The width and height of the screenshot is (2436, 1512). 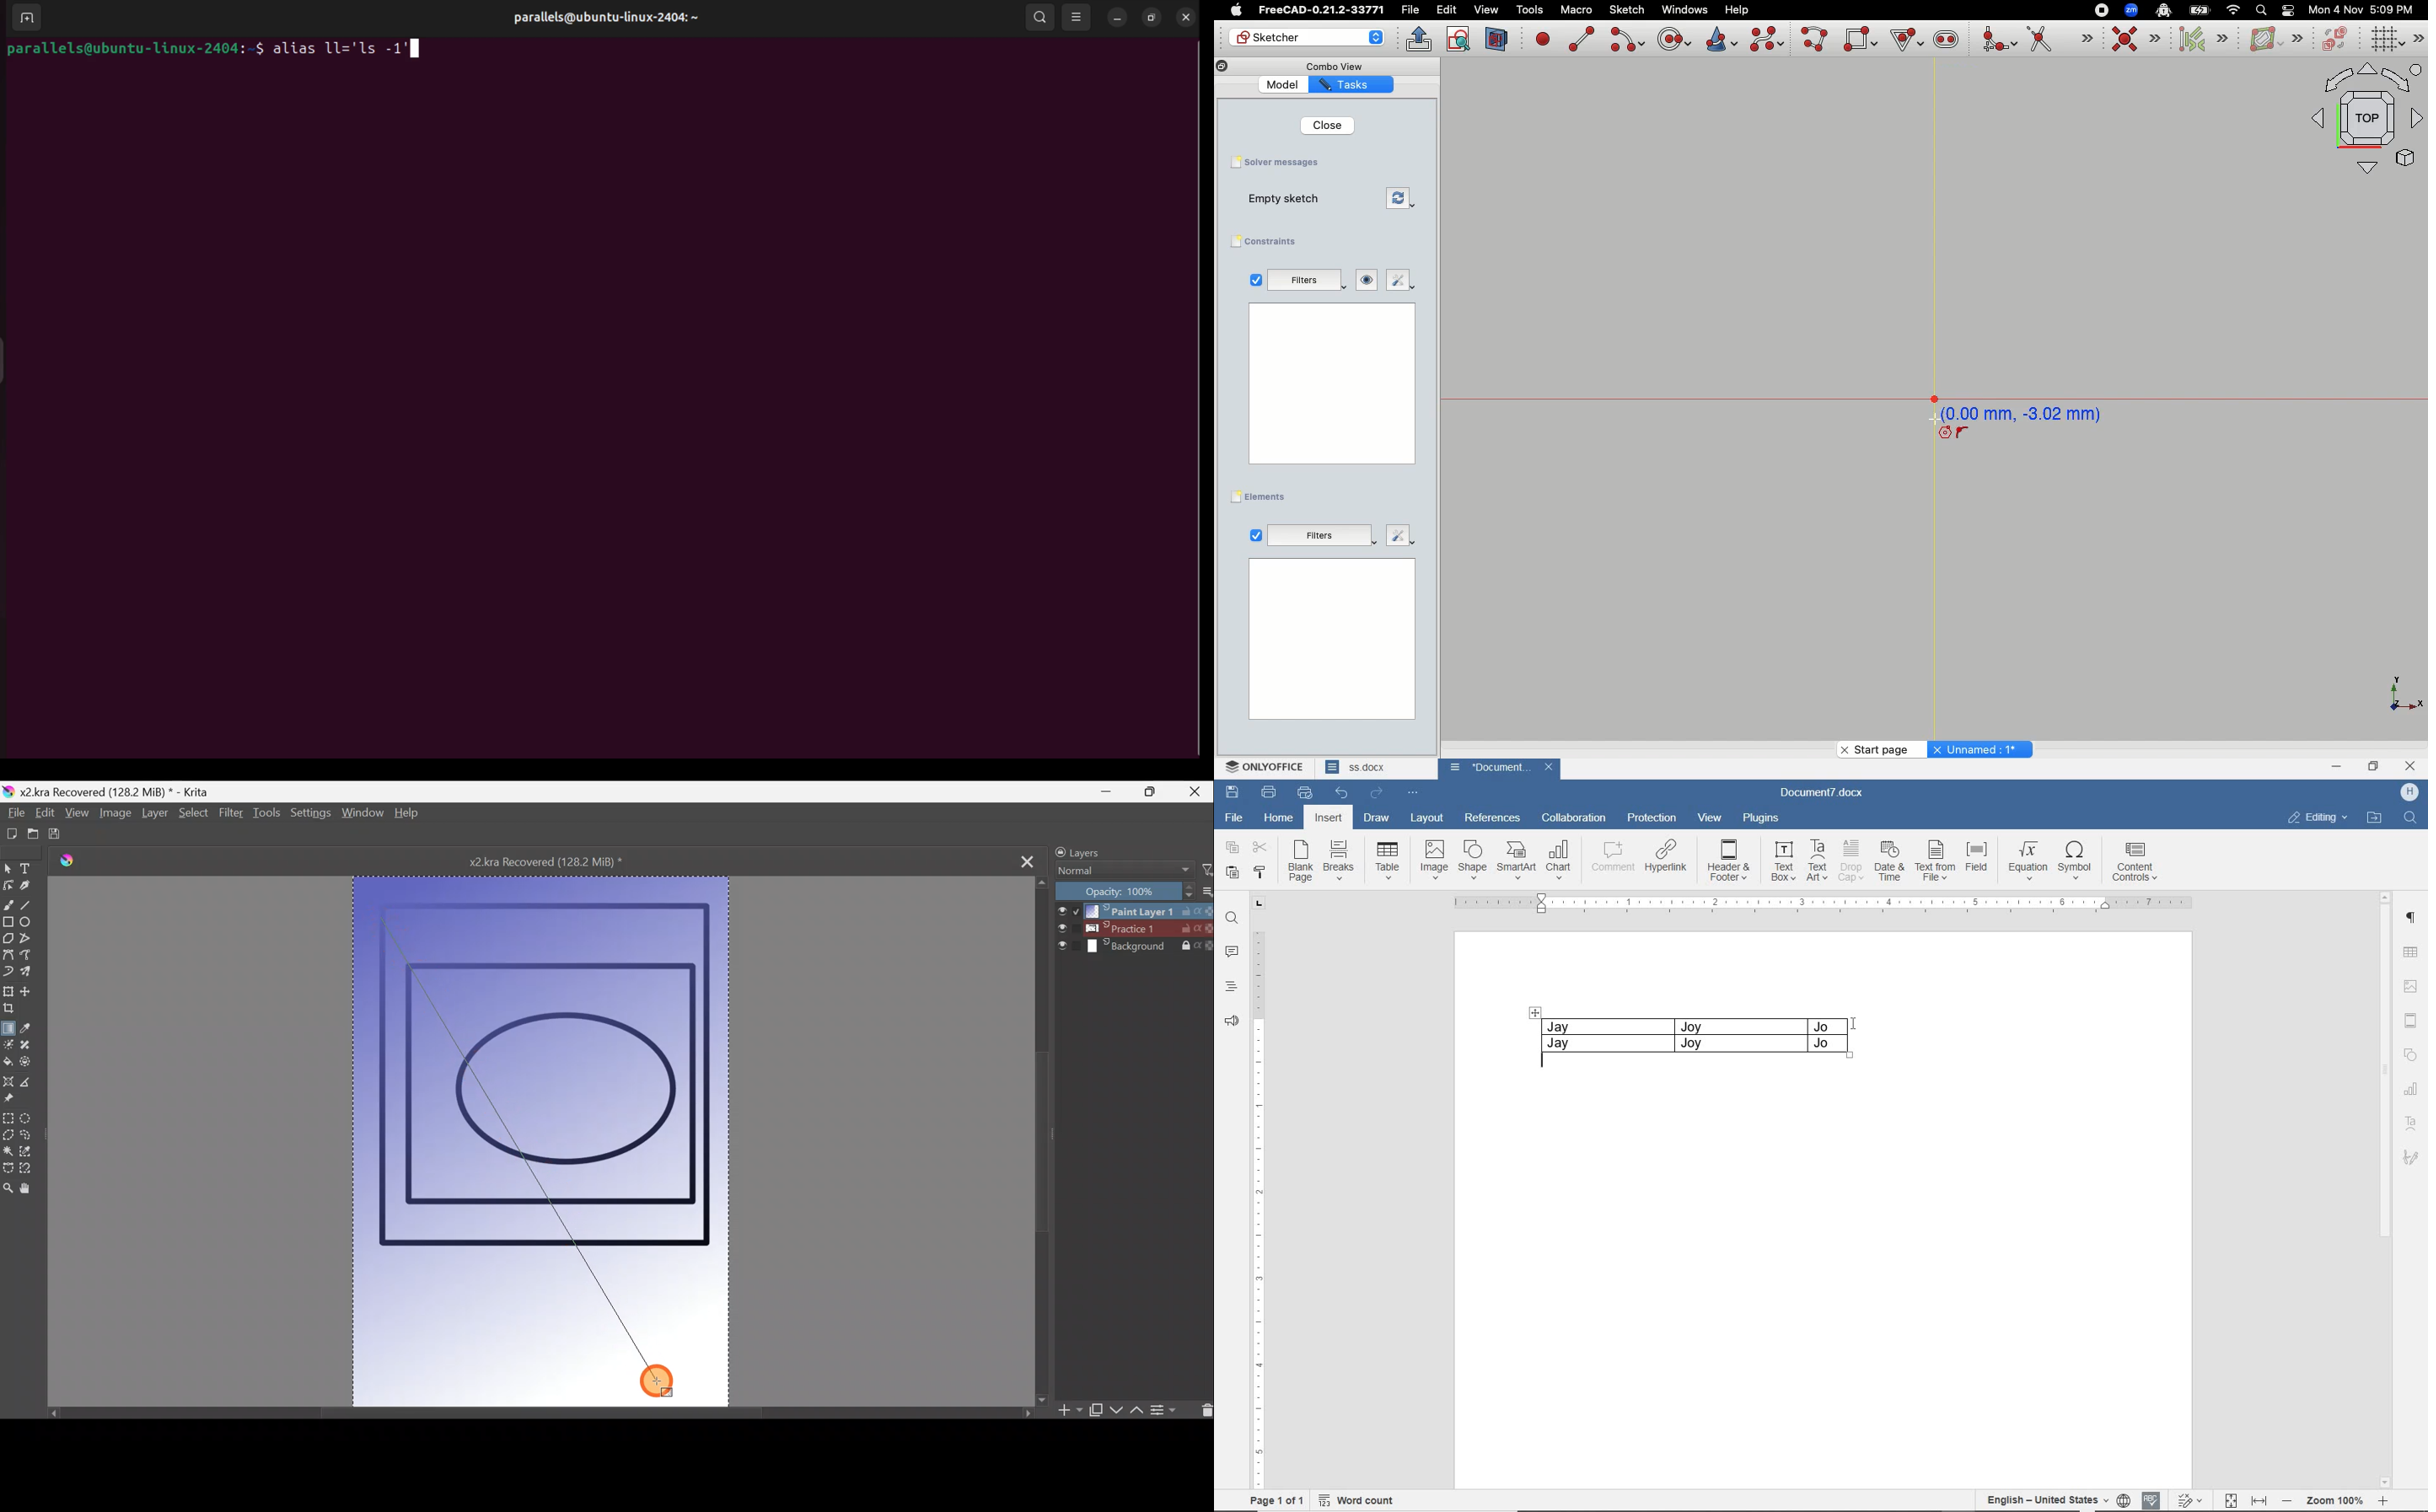 What do you see at coordinates (30, 973) in the screenshot?
I see `Multibrush tool` at bounding box center [30, 973].